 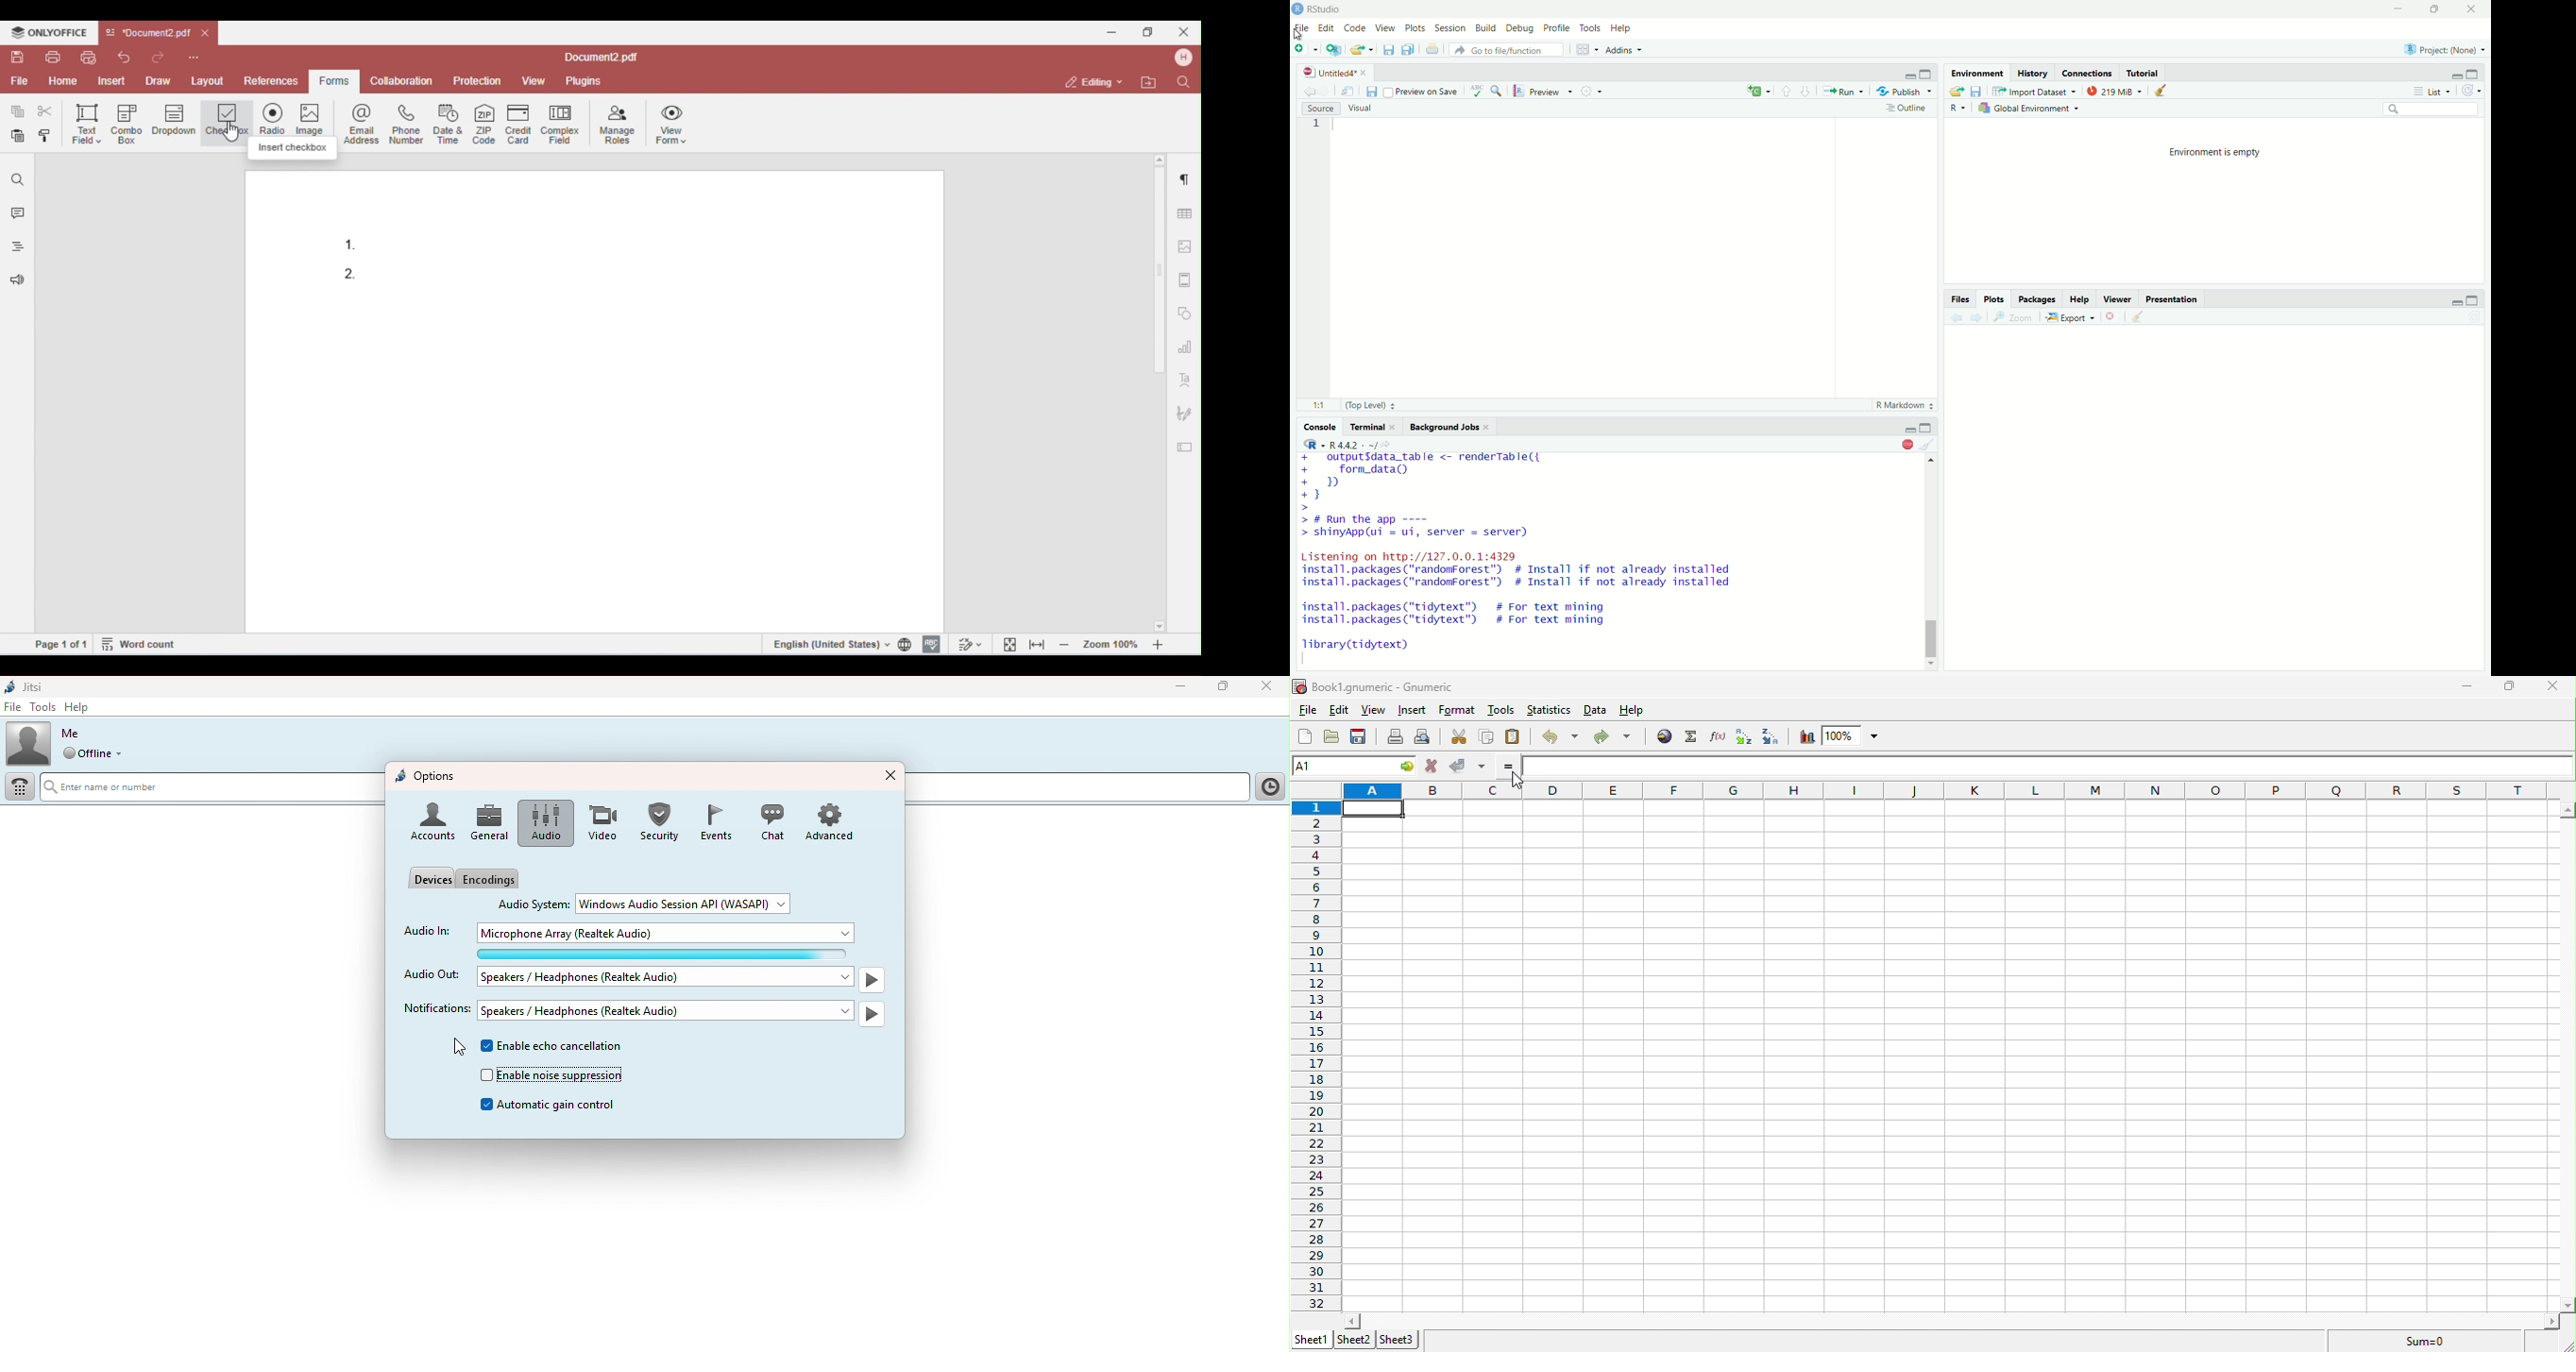 I want to click on Show in new window, so click(x=1348, y=90).